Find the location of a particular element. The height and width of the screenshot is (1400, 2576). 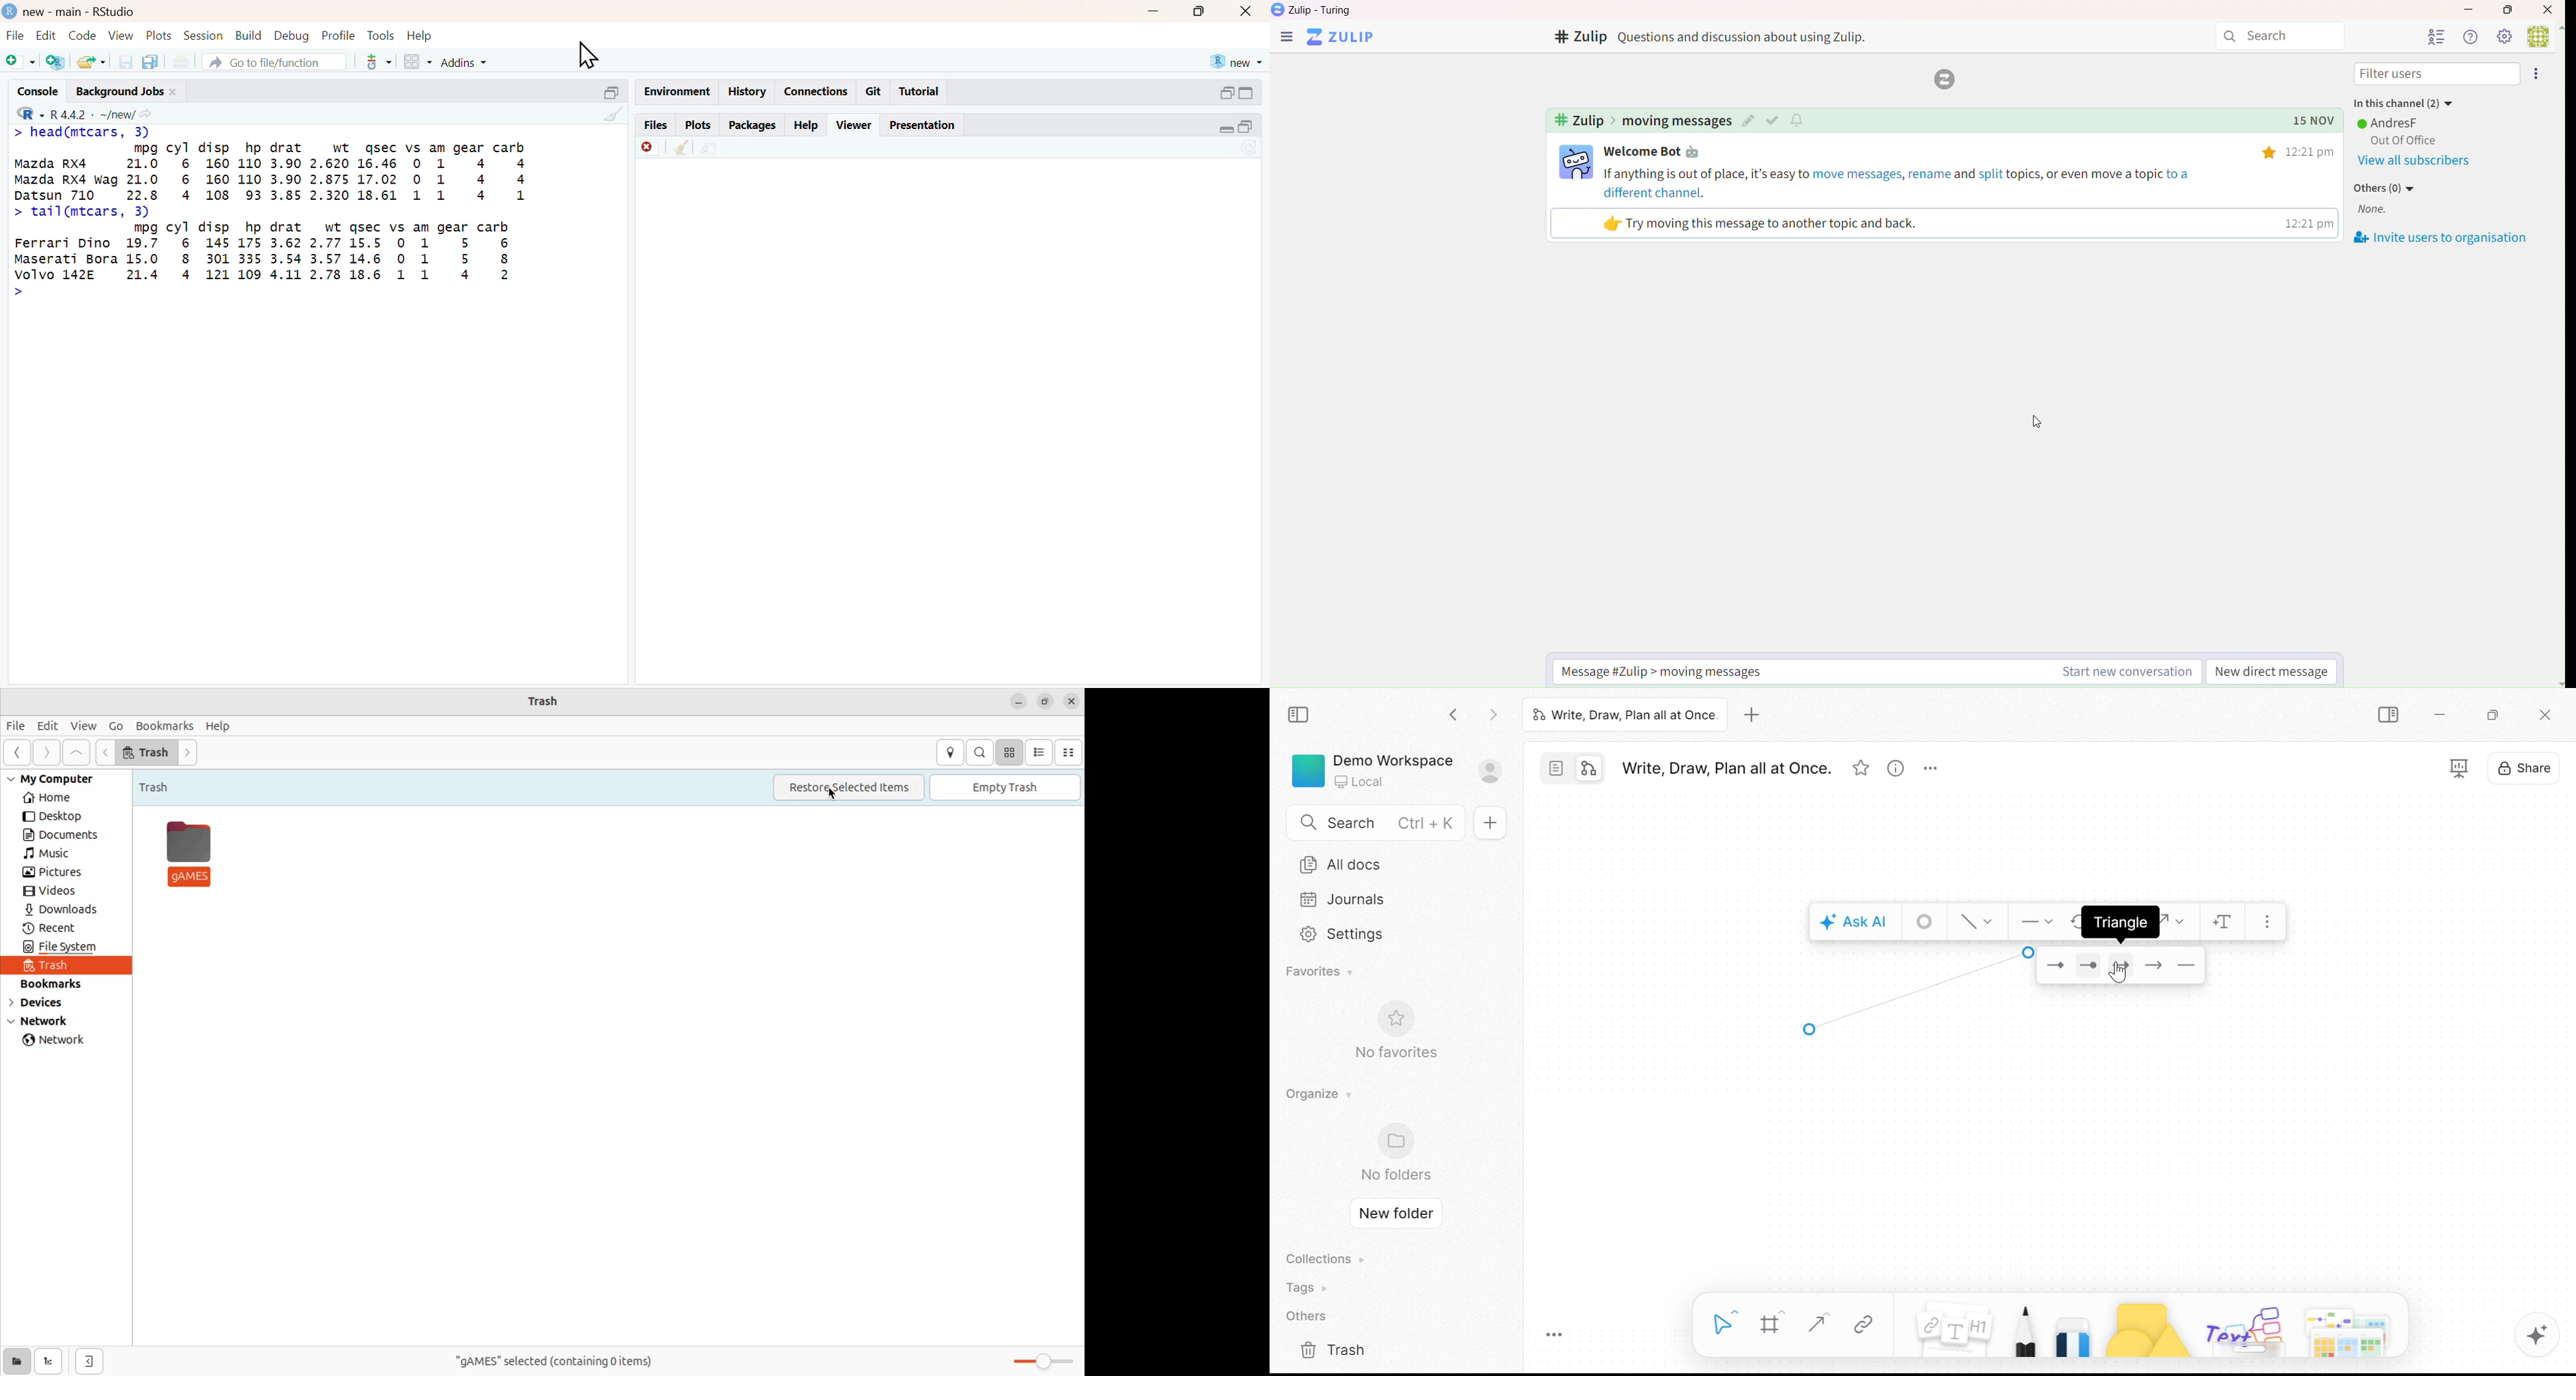

Settings is located at coordinates (2504, 36).